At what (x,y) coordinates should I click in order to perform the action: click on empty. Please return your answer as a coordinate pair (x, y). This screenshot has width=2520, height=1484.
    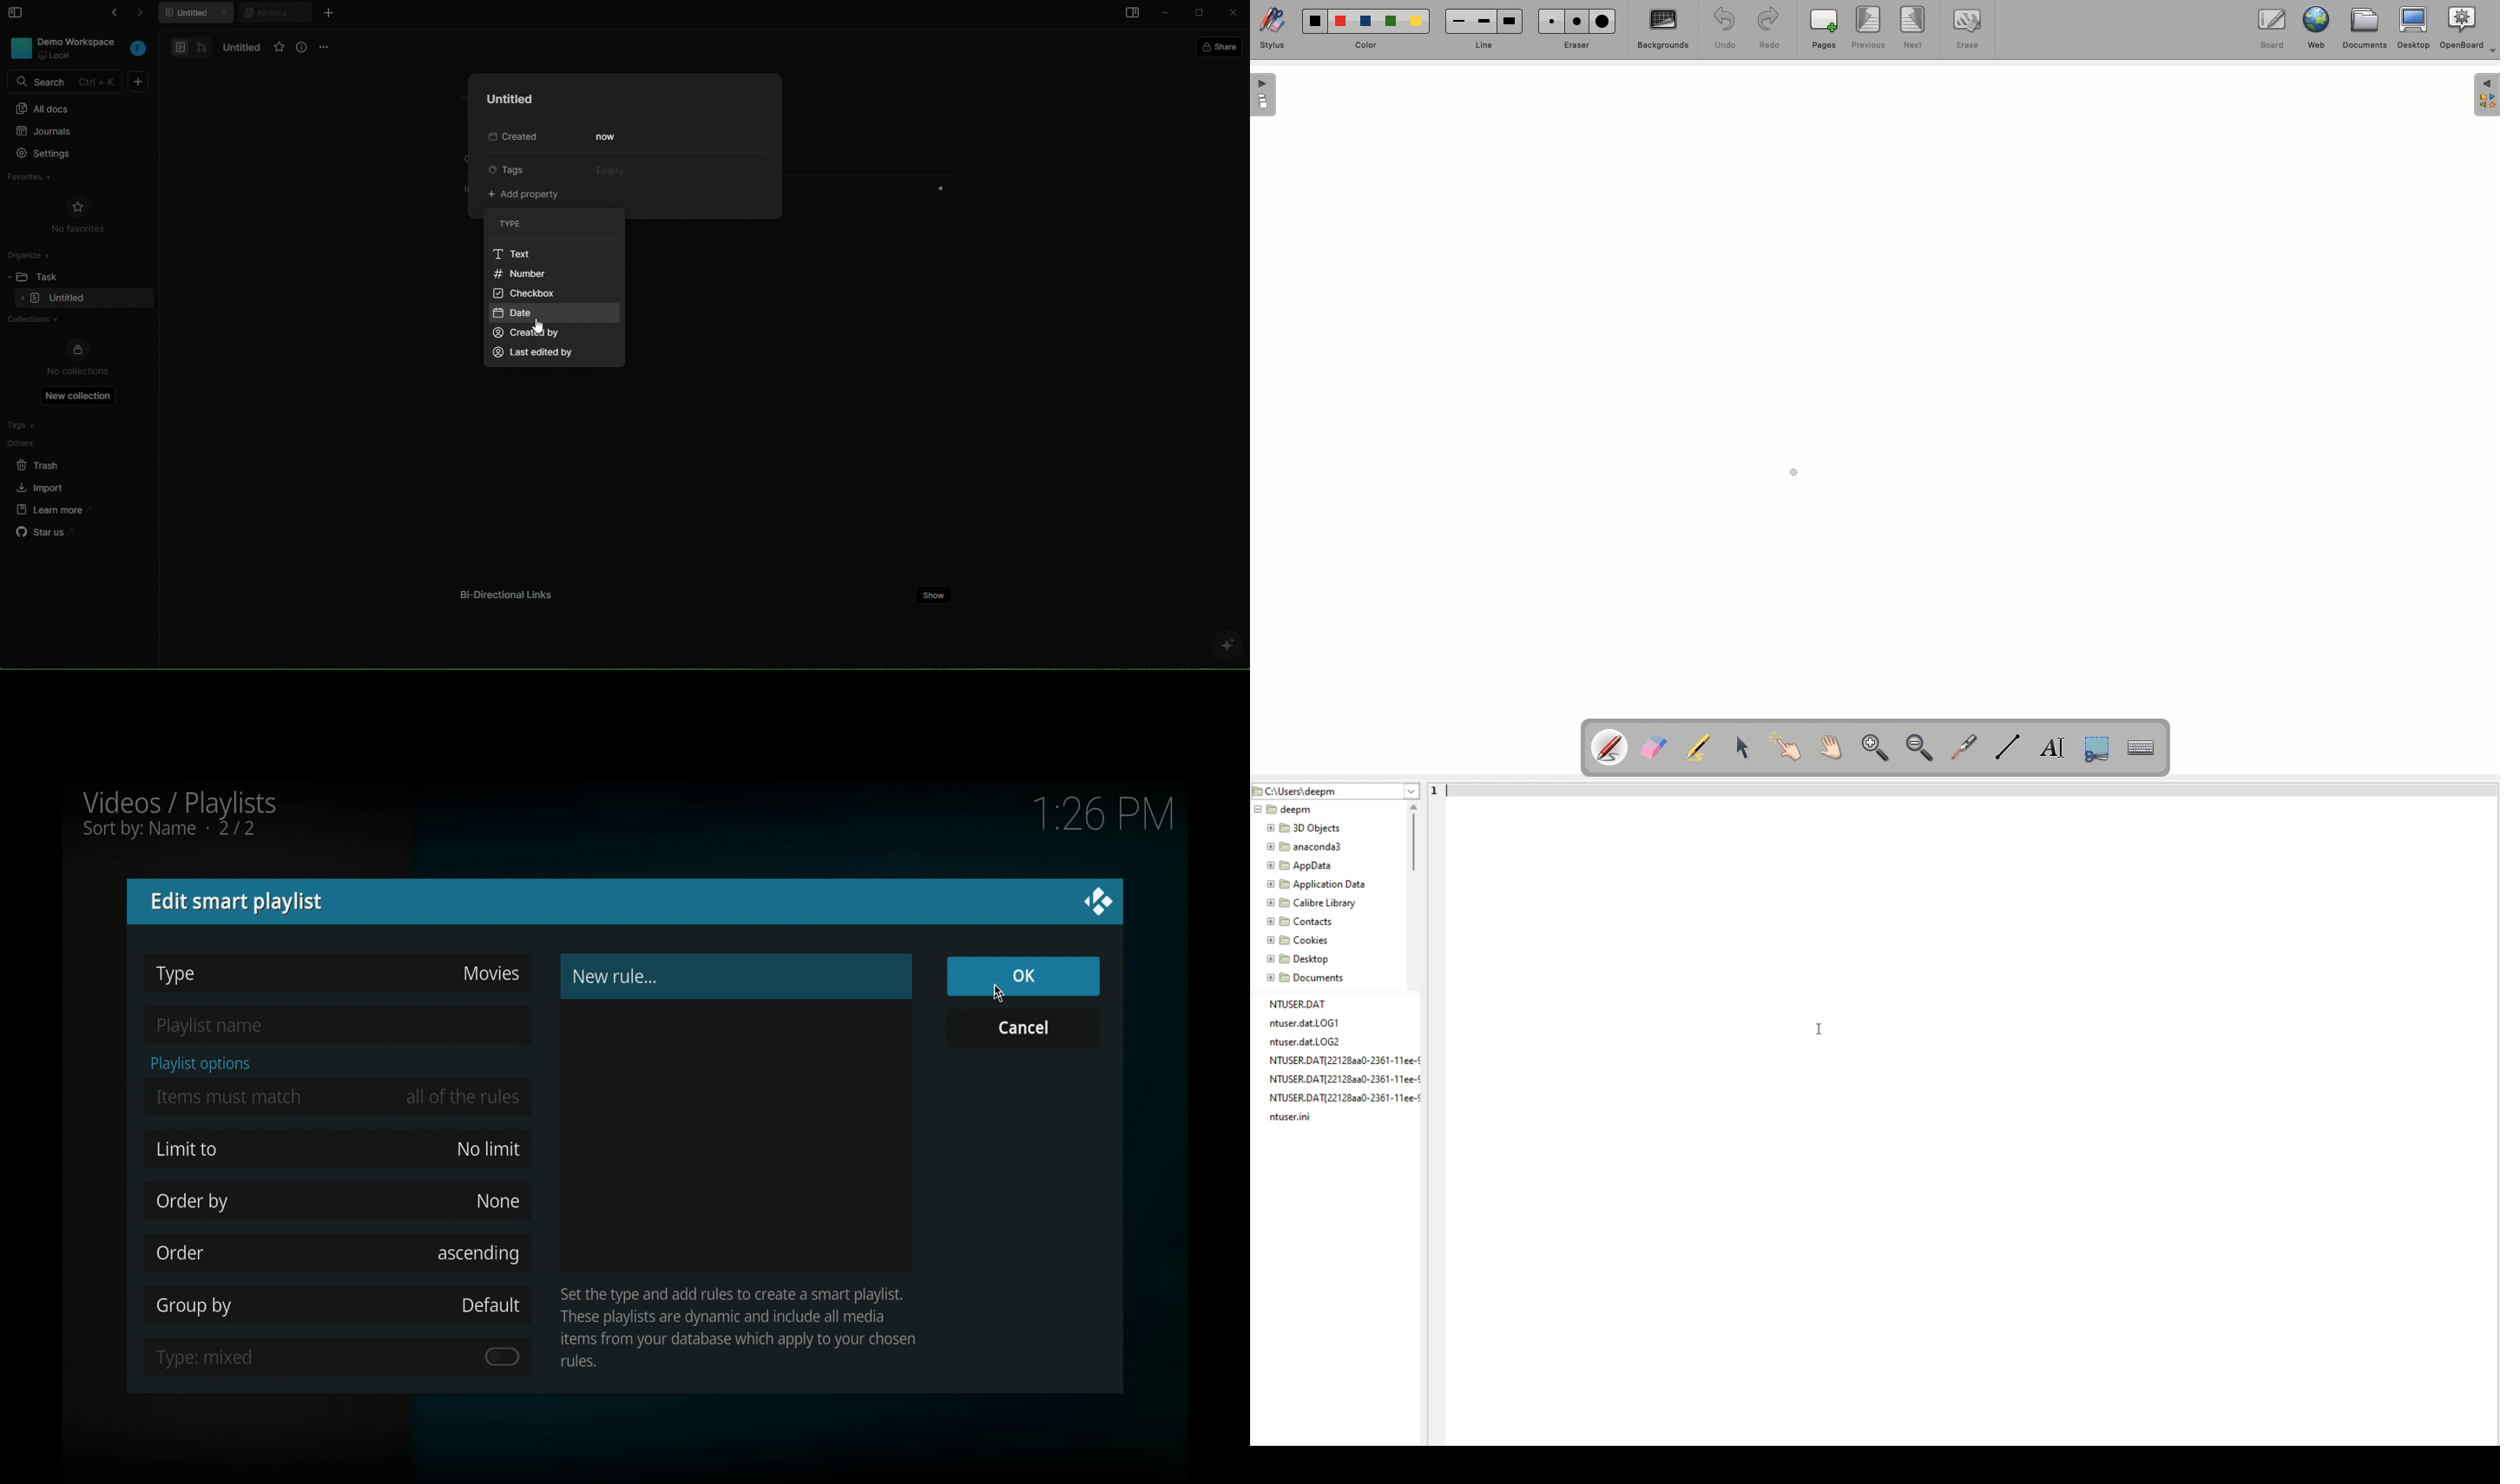
    Looking at the image, I should click on (608, 169).